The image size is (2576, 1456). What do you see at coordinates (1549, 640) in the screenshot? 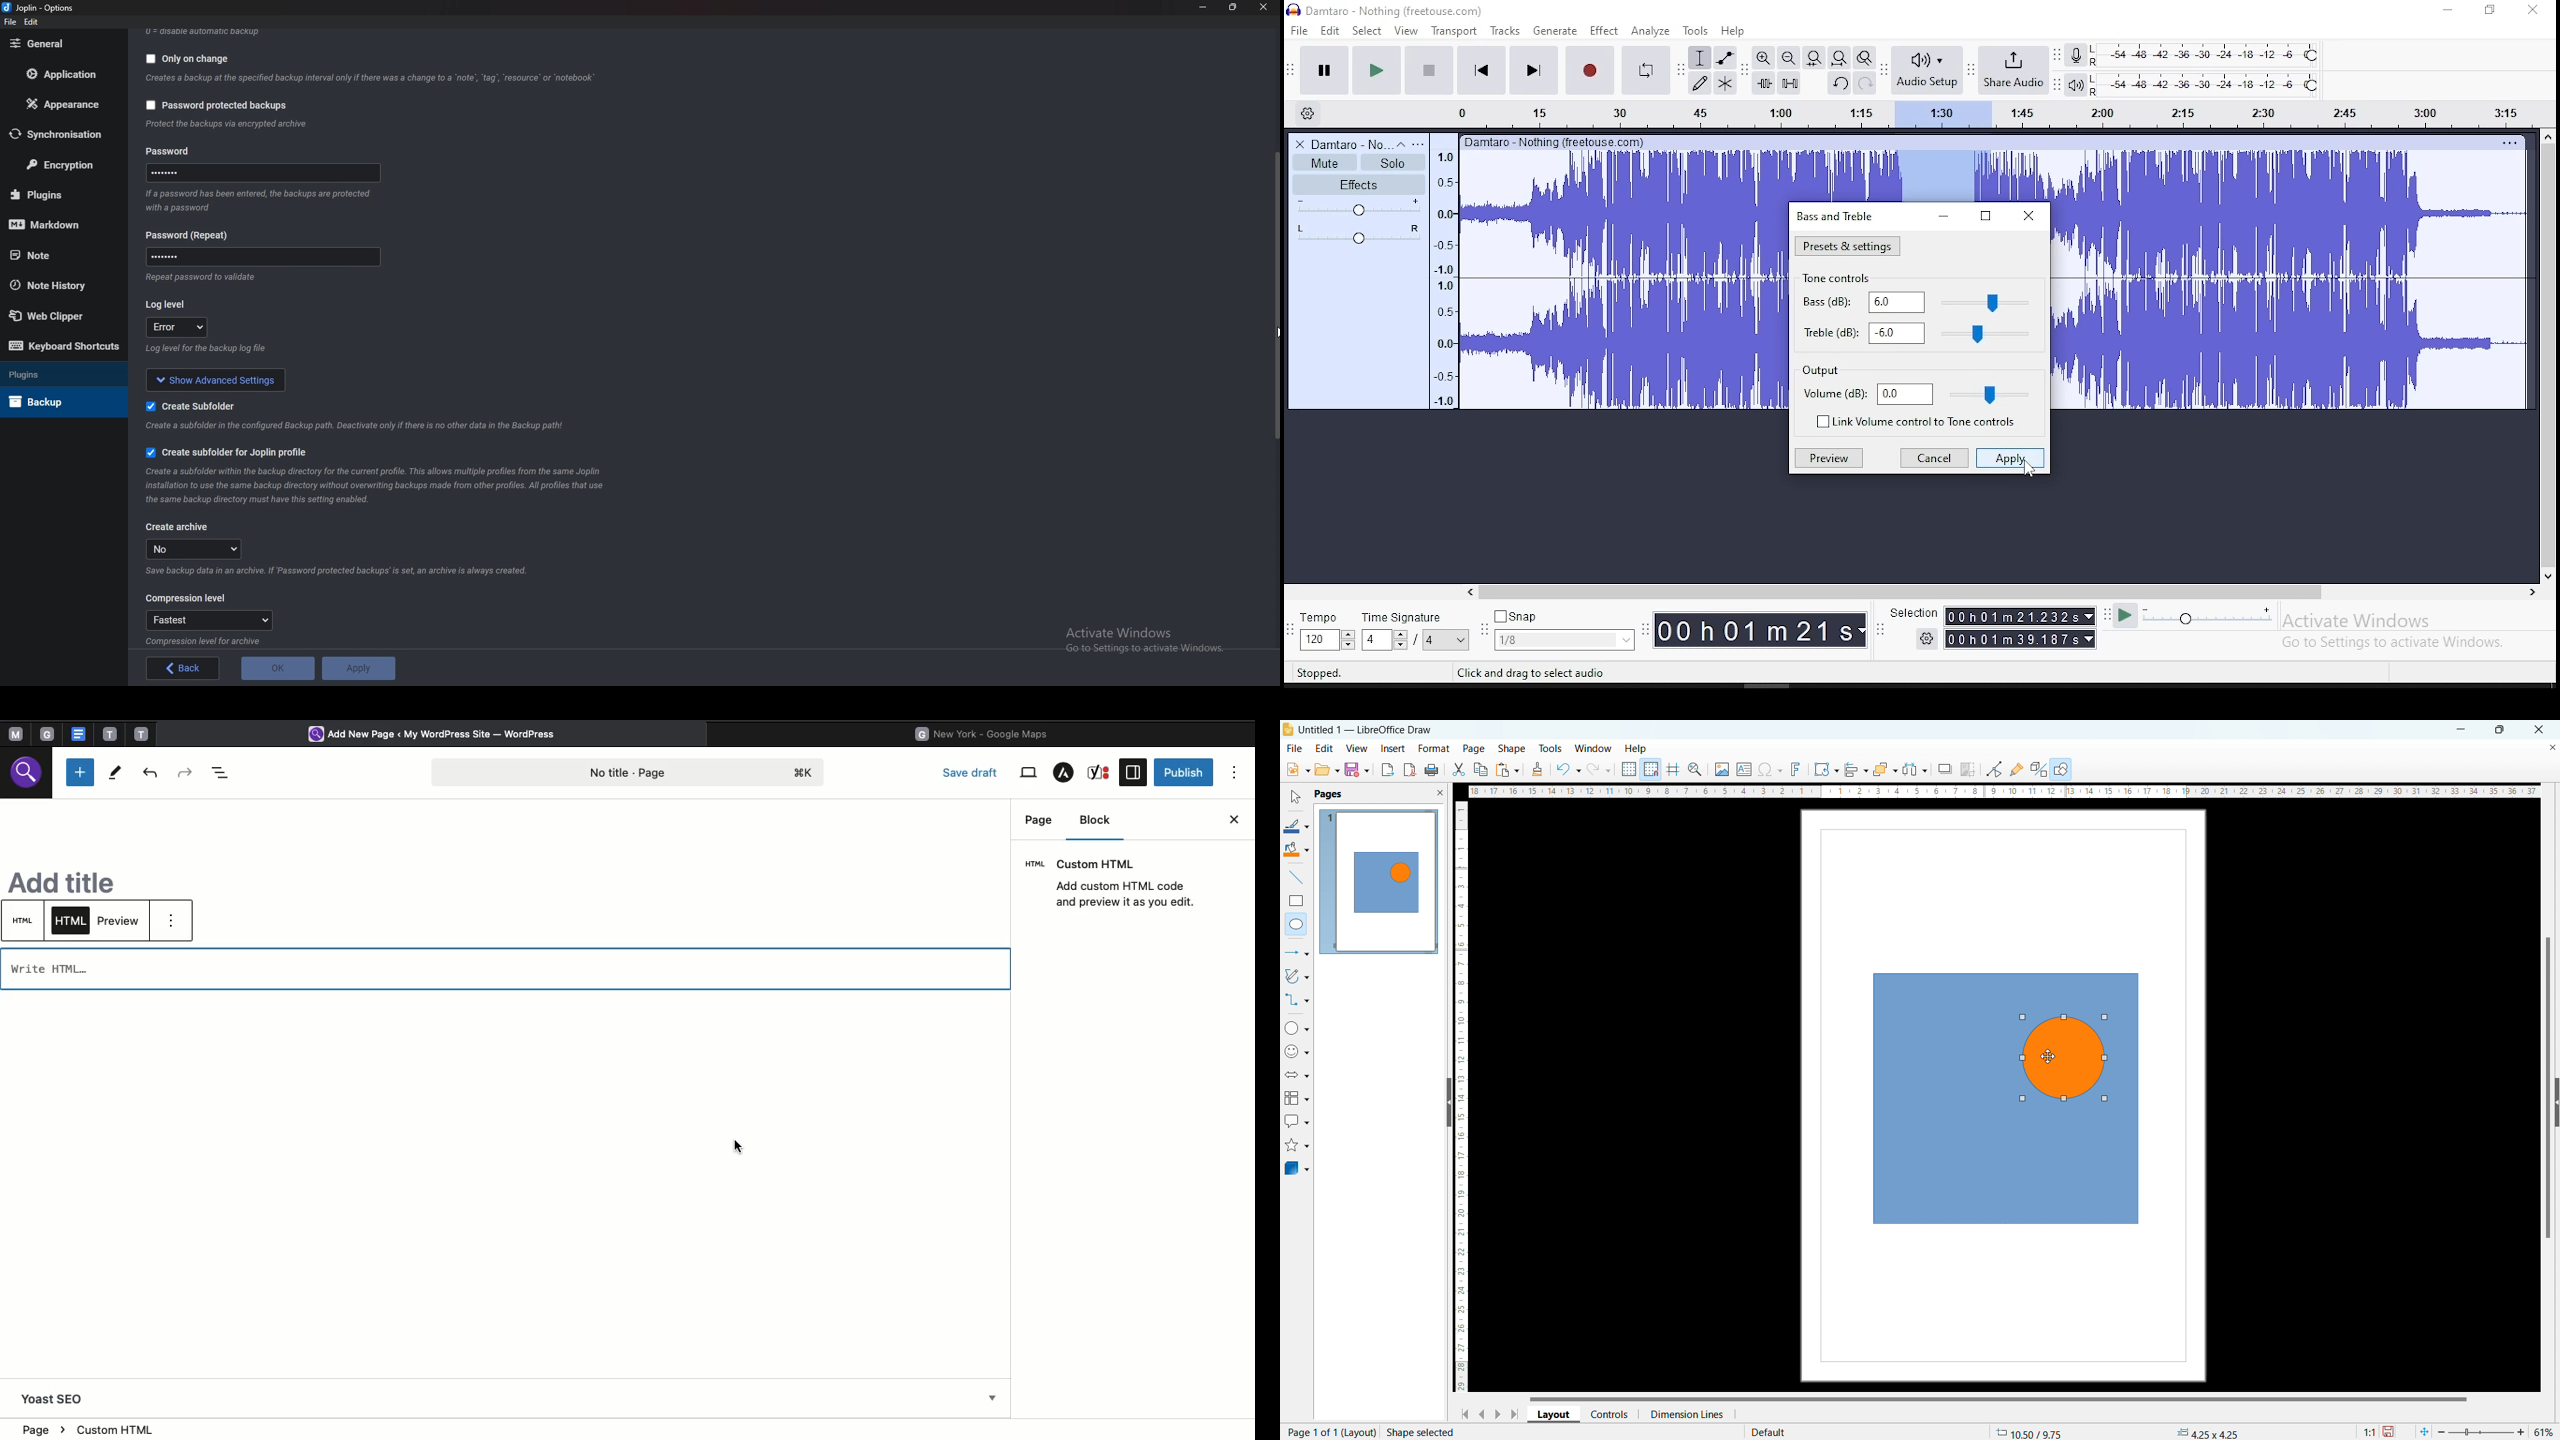
I see `1/8` at bounding box center [1549, 640].